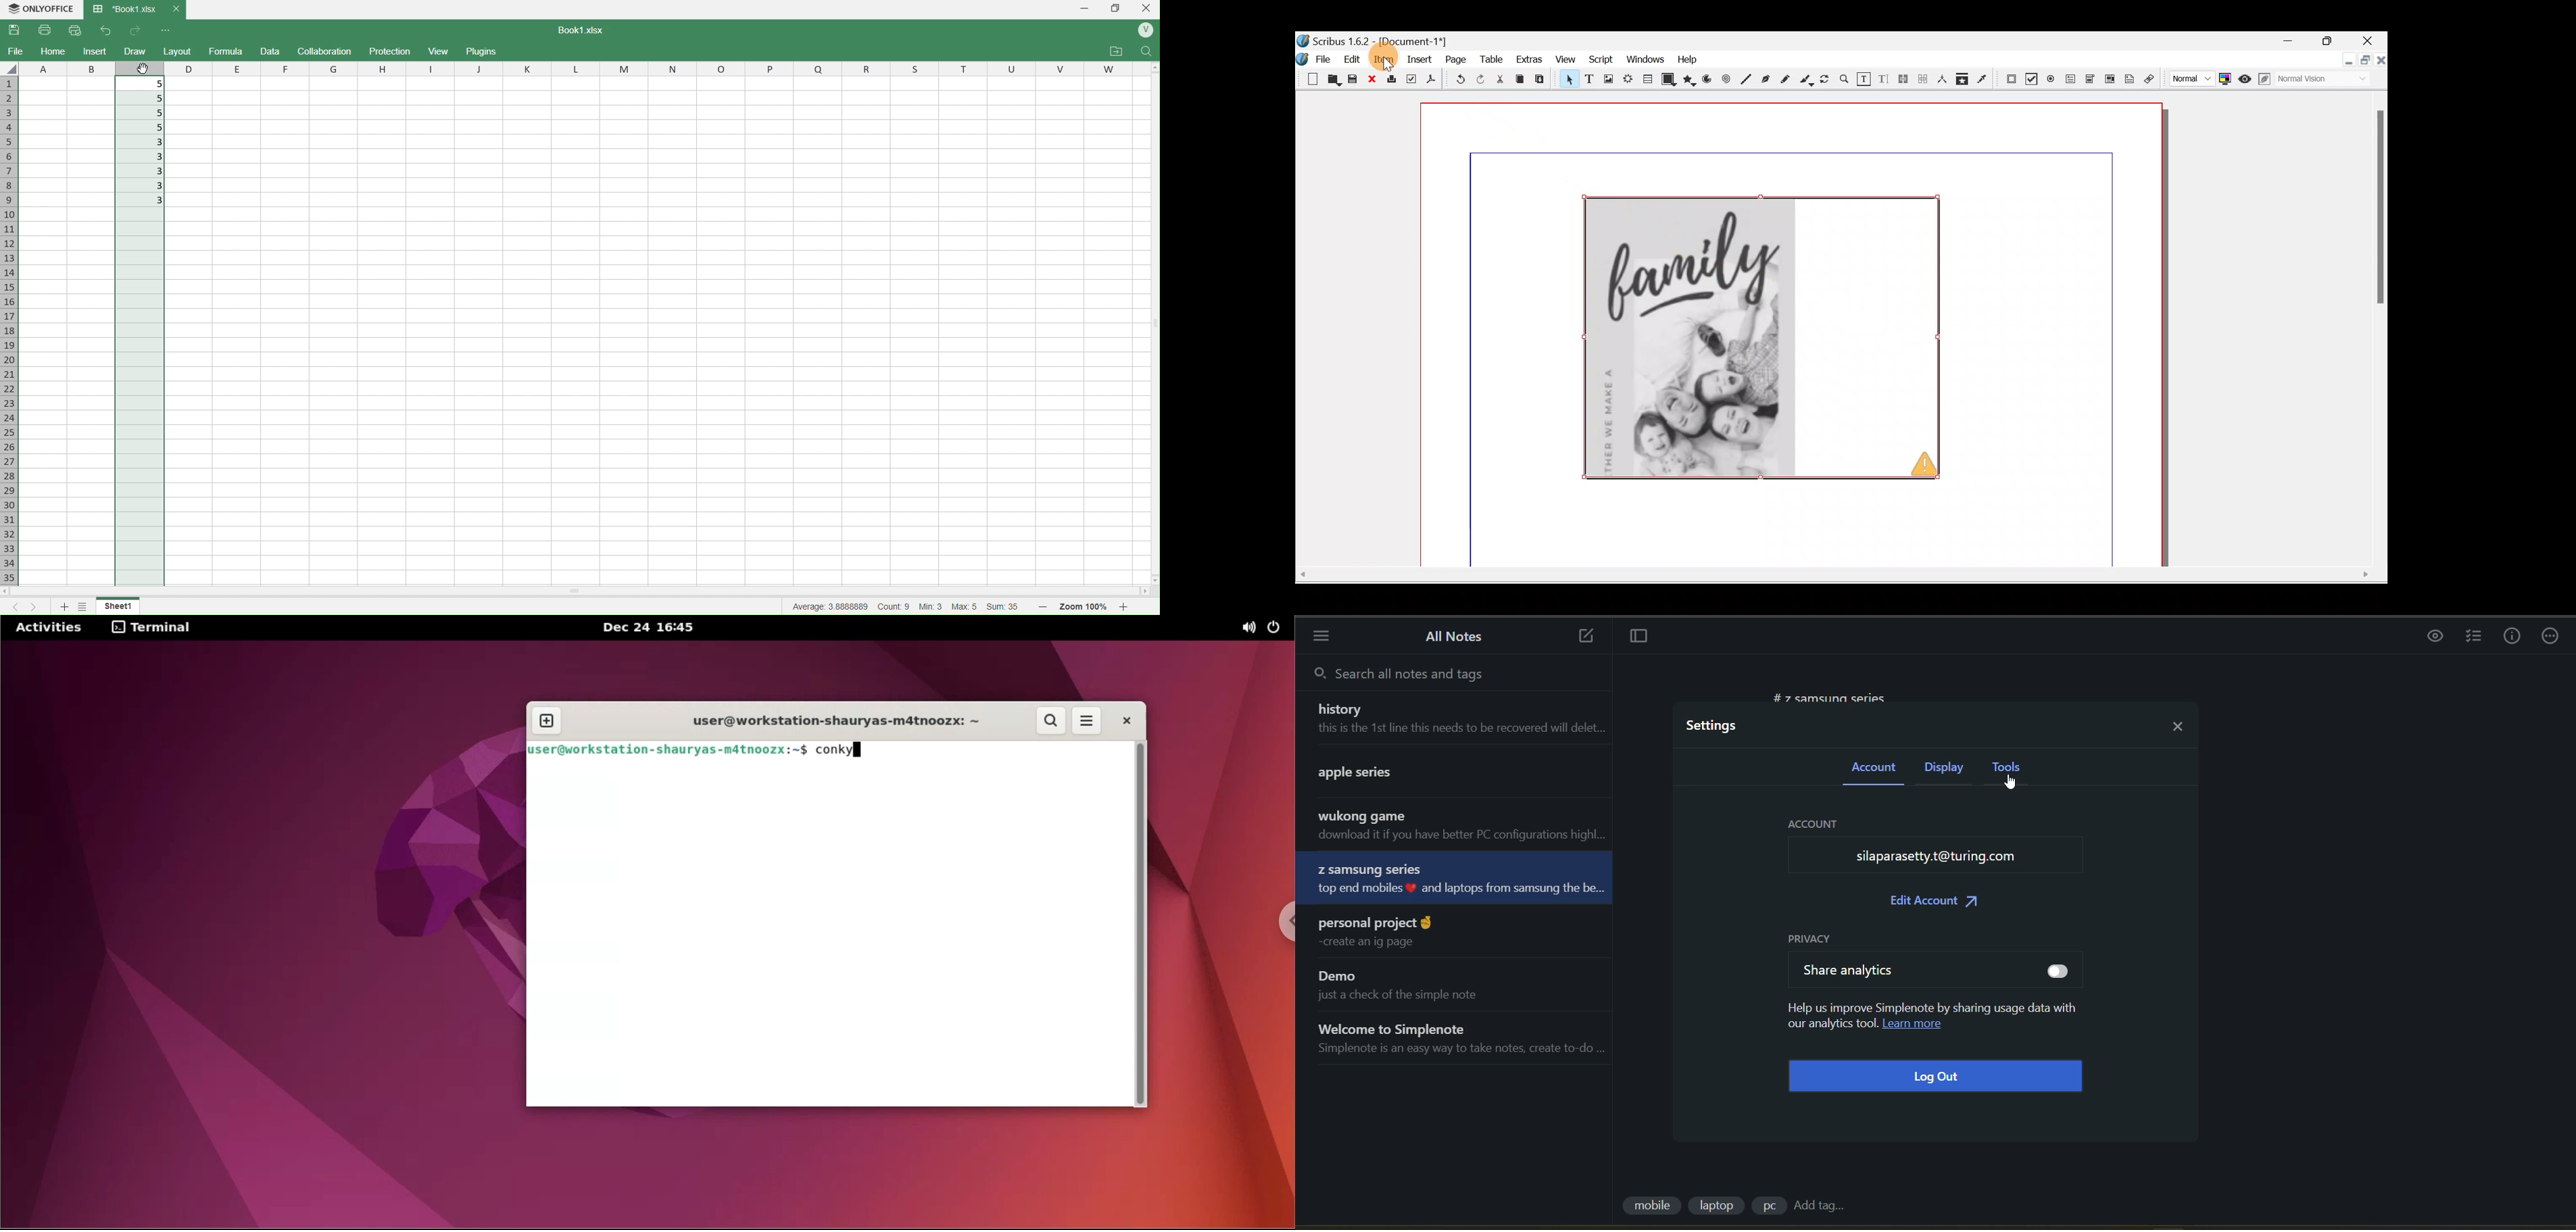 This screenshot has width=2576, height=1232. I want to click on Book, so click(134, 10).